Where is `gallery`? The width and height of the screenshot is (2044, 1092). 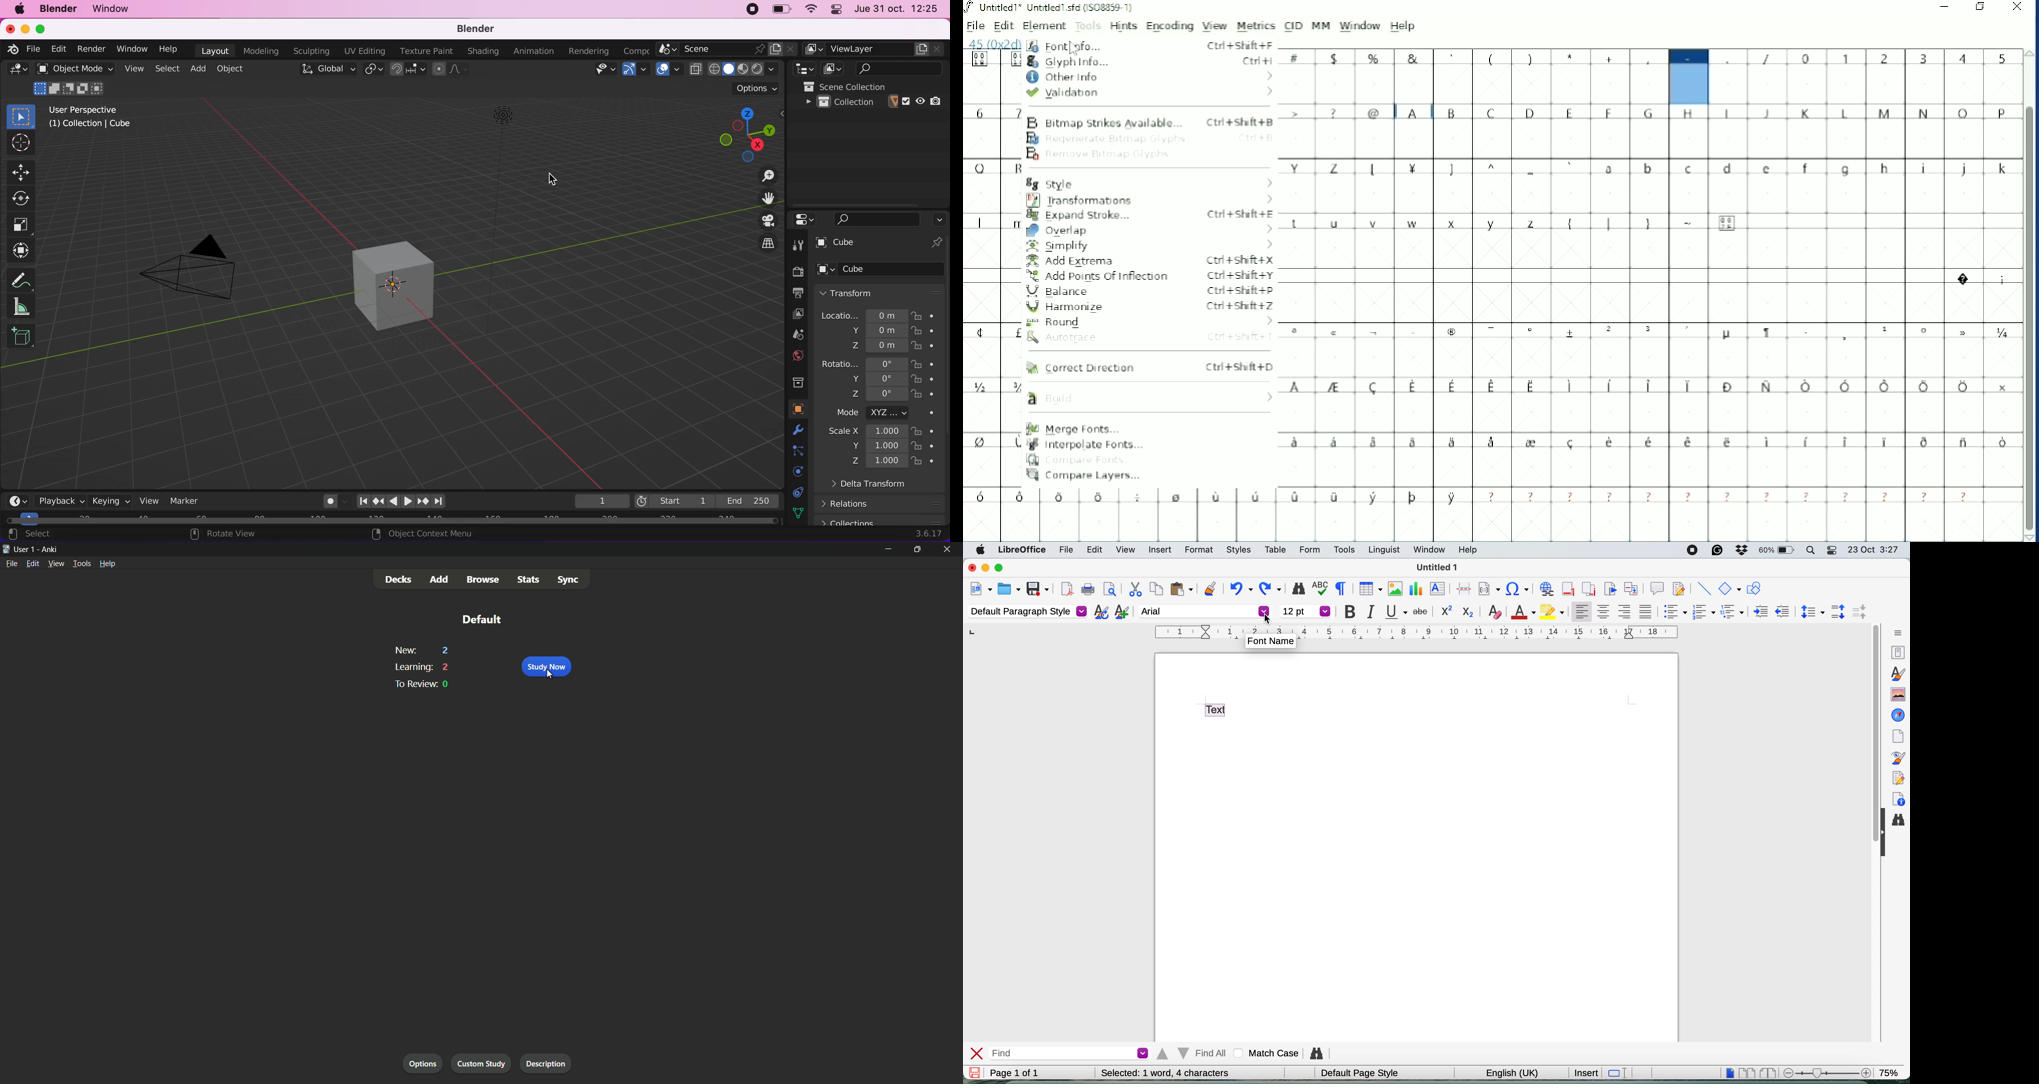
gallery is located at coordinates (1898, 694).